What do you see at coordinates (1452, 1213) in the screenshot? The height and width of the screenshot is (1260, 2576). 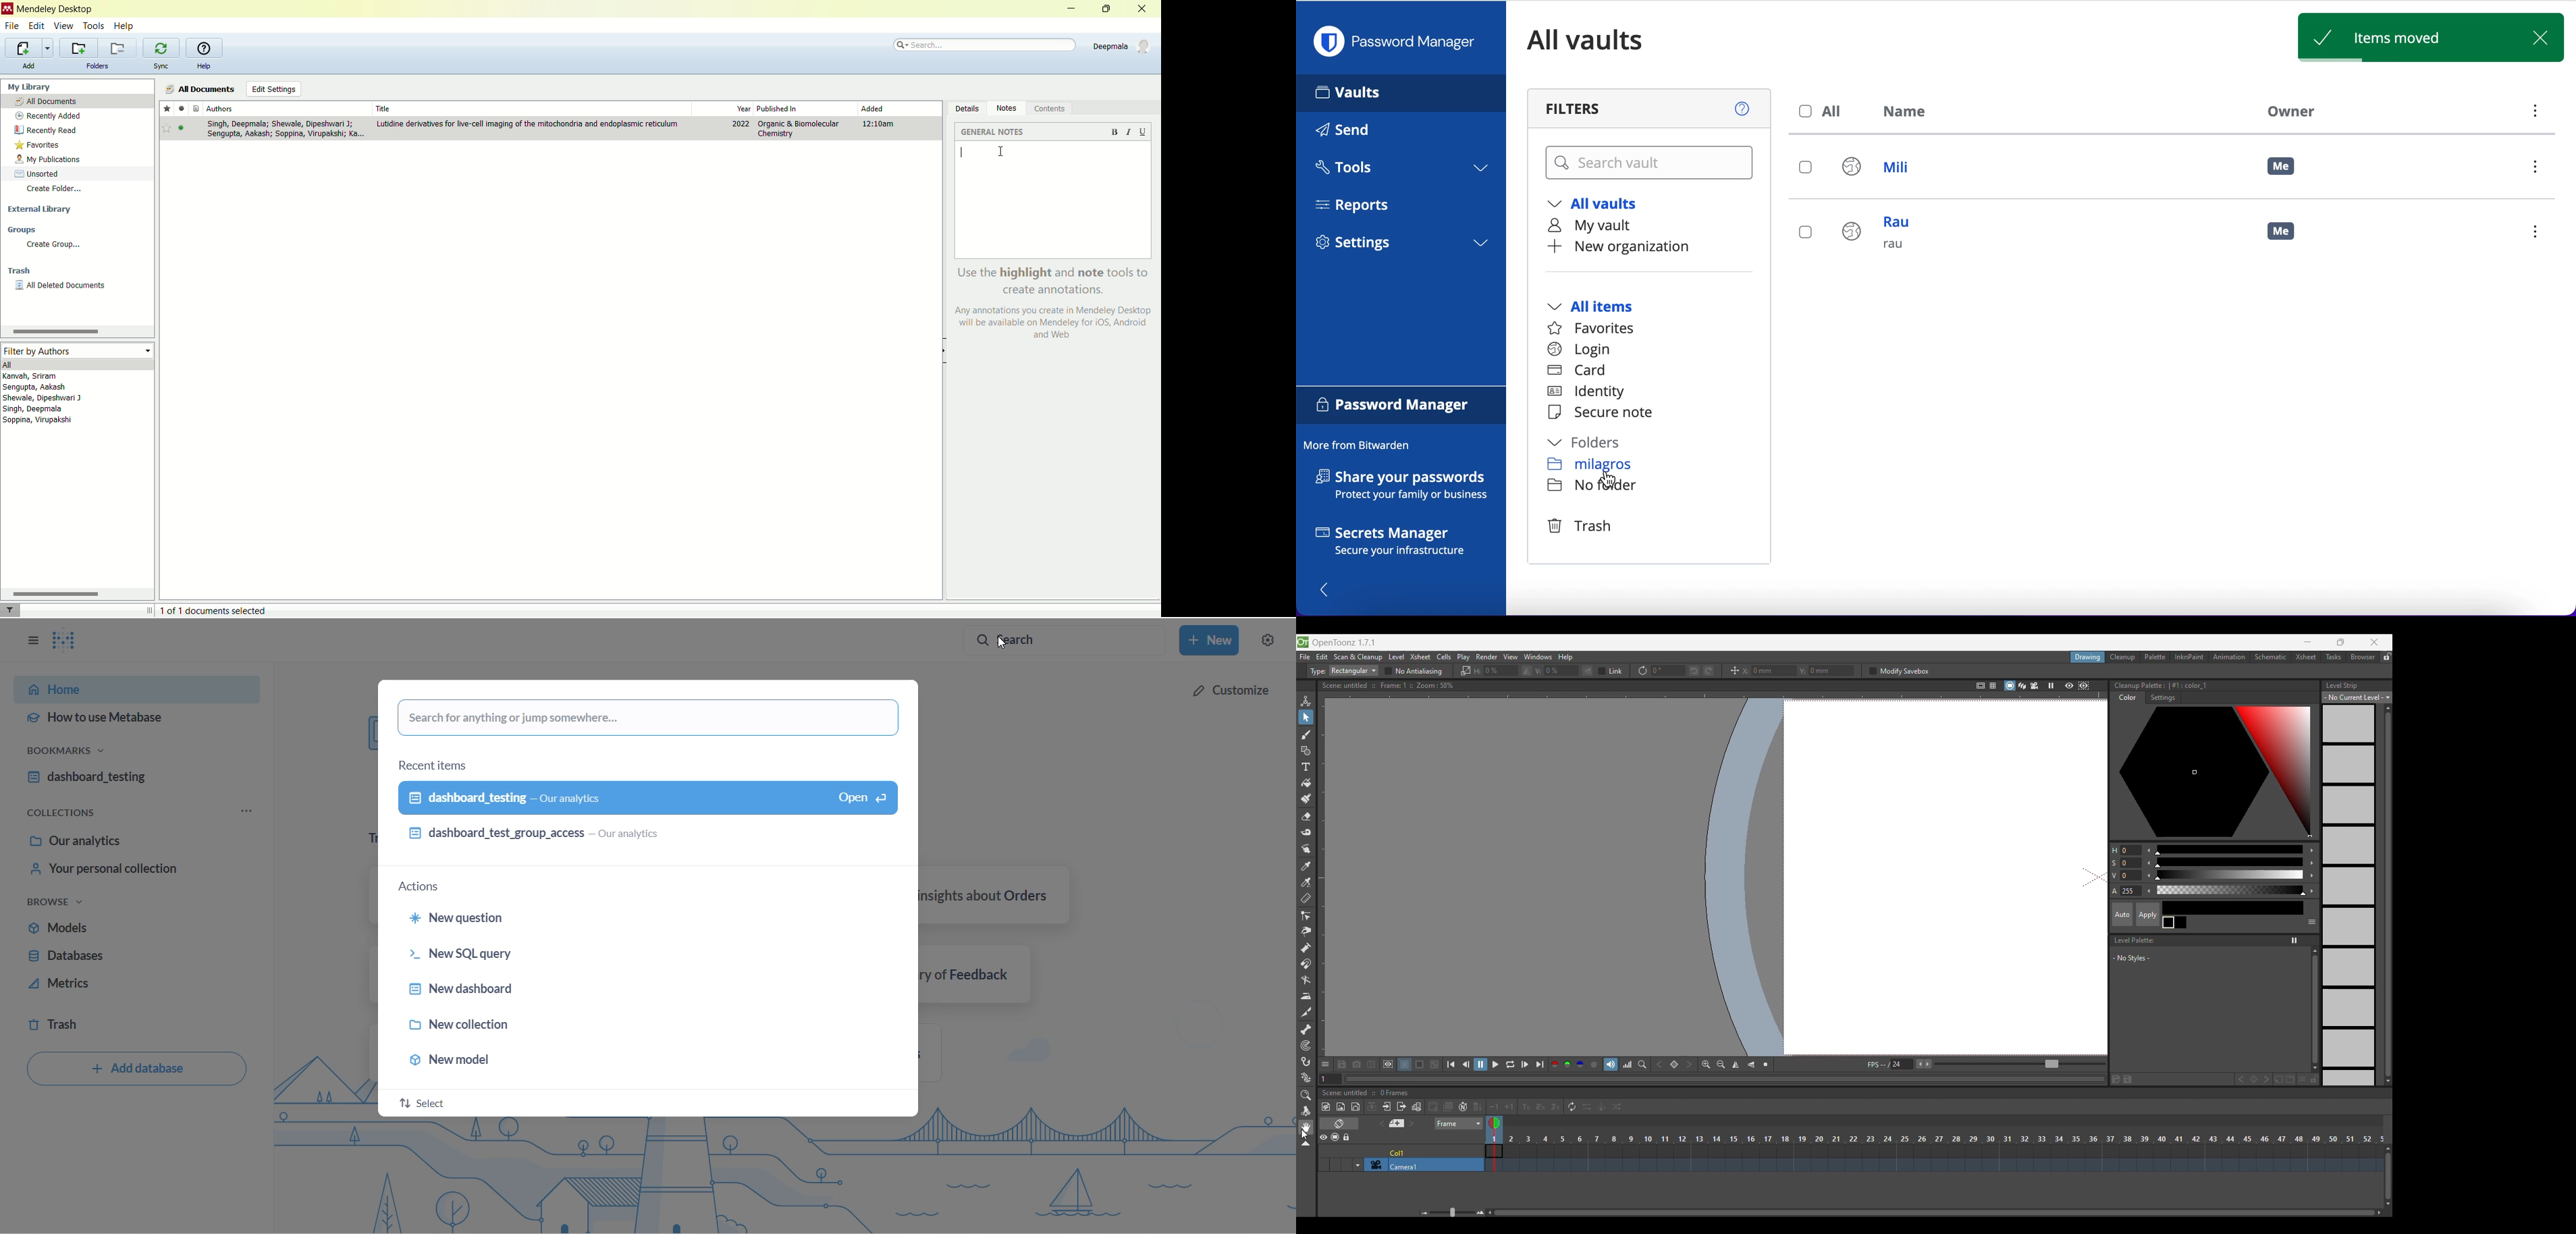 I see `Slider to zoom in/out` at bounding box center [1452, 1213].